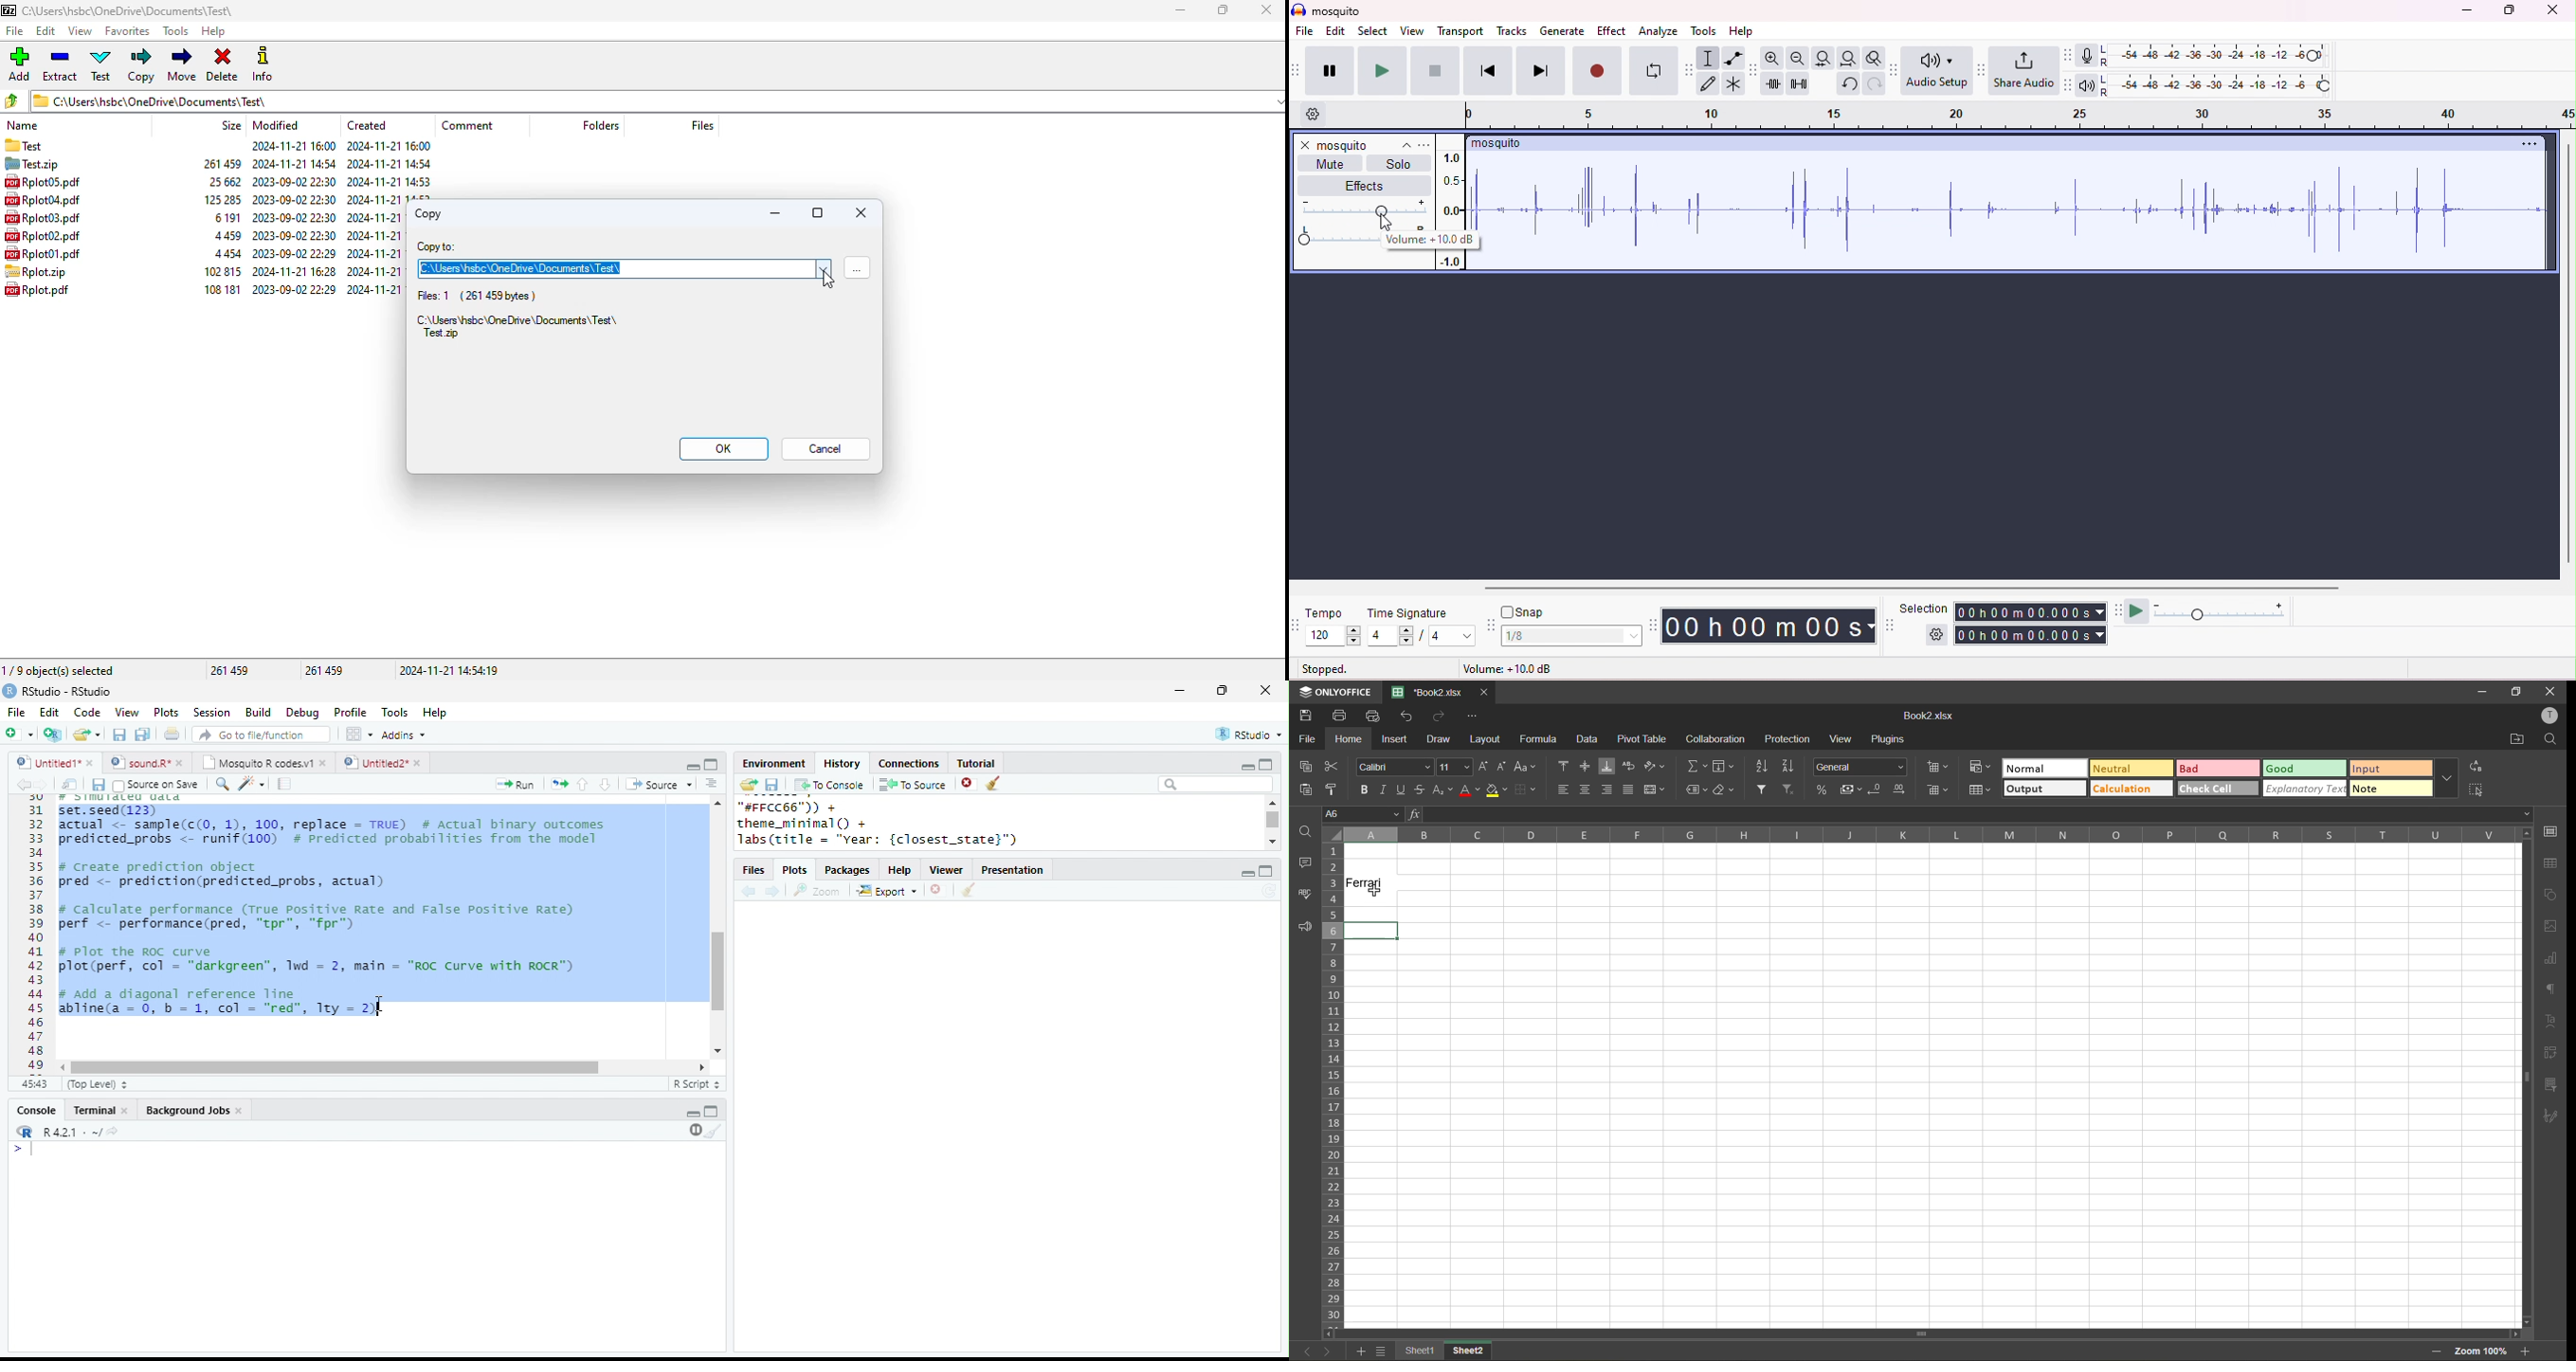 Image resolution: width=2576 pixels, height=1372 pixels. I want to click on open folder, so click(747, 784).